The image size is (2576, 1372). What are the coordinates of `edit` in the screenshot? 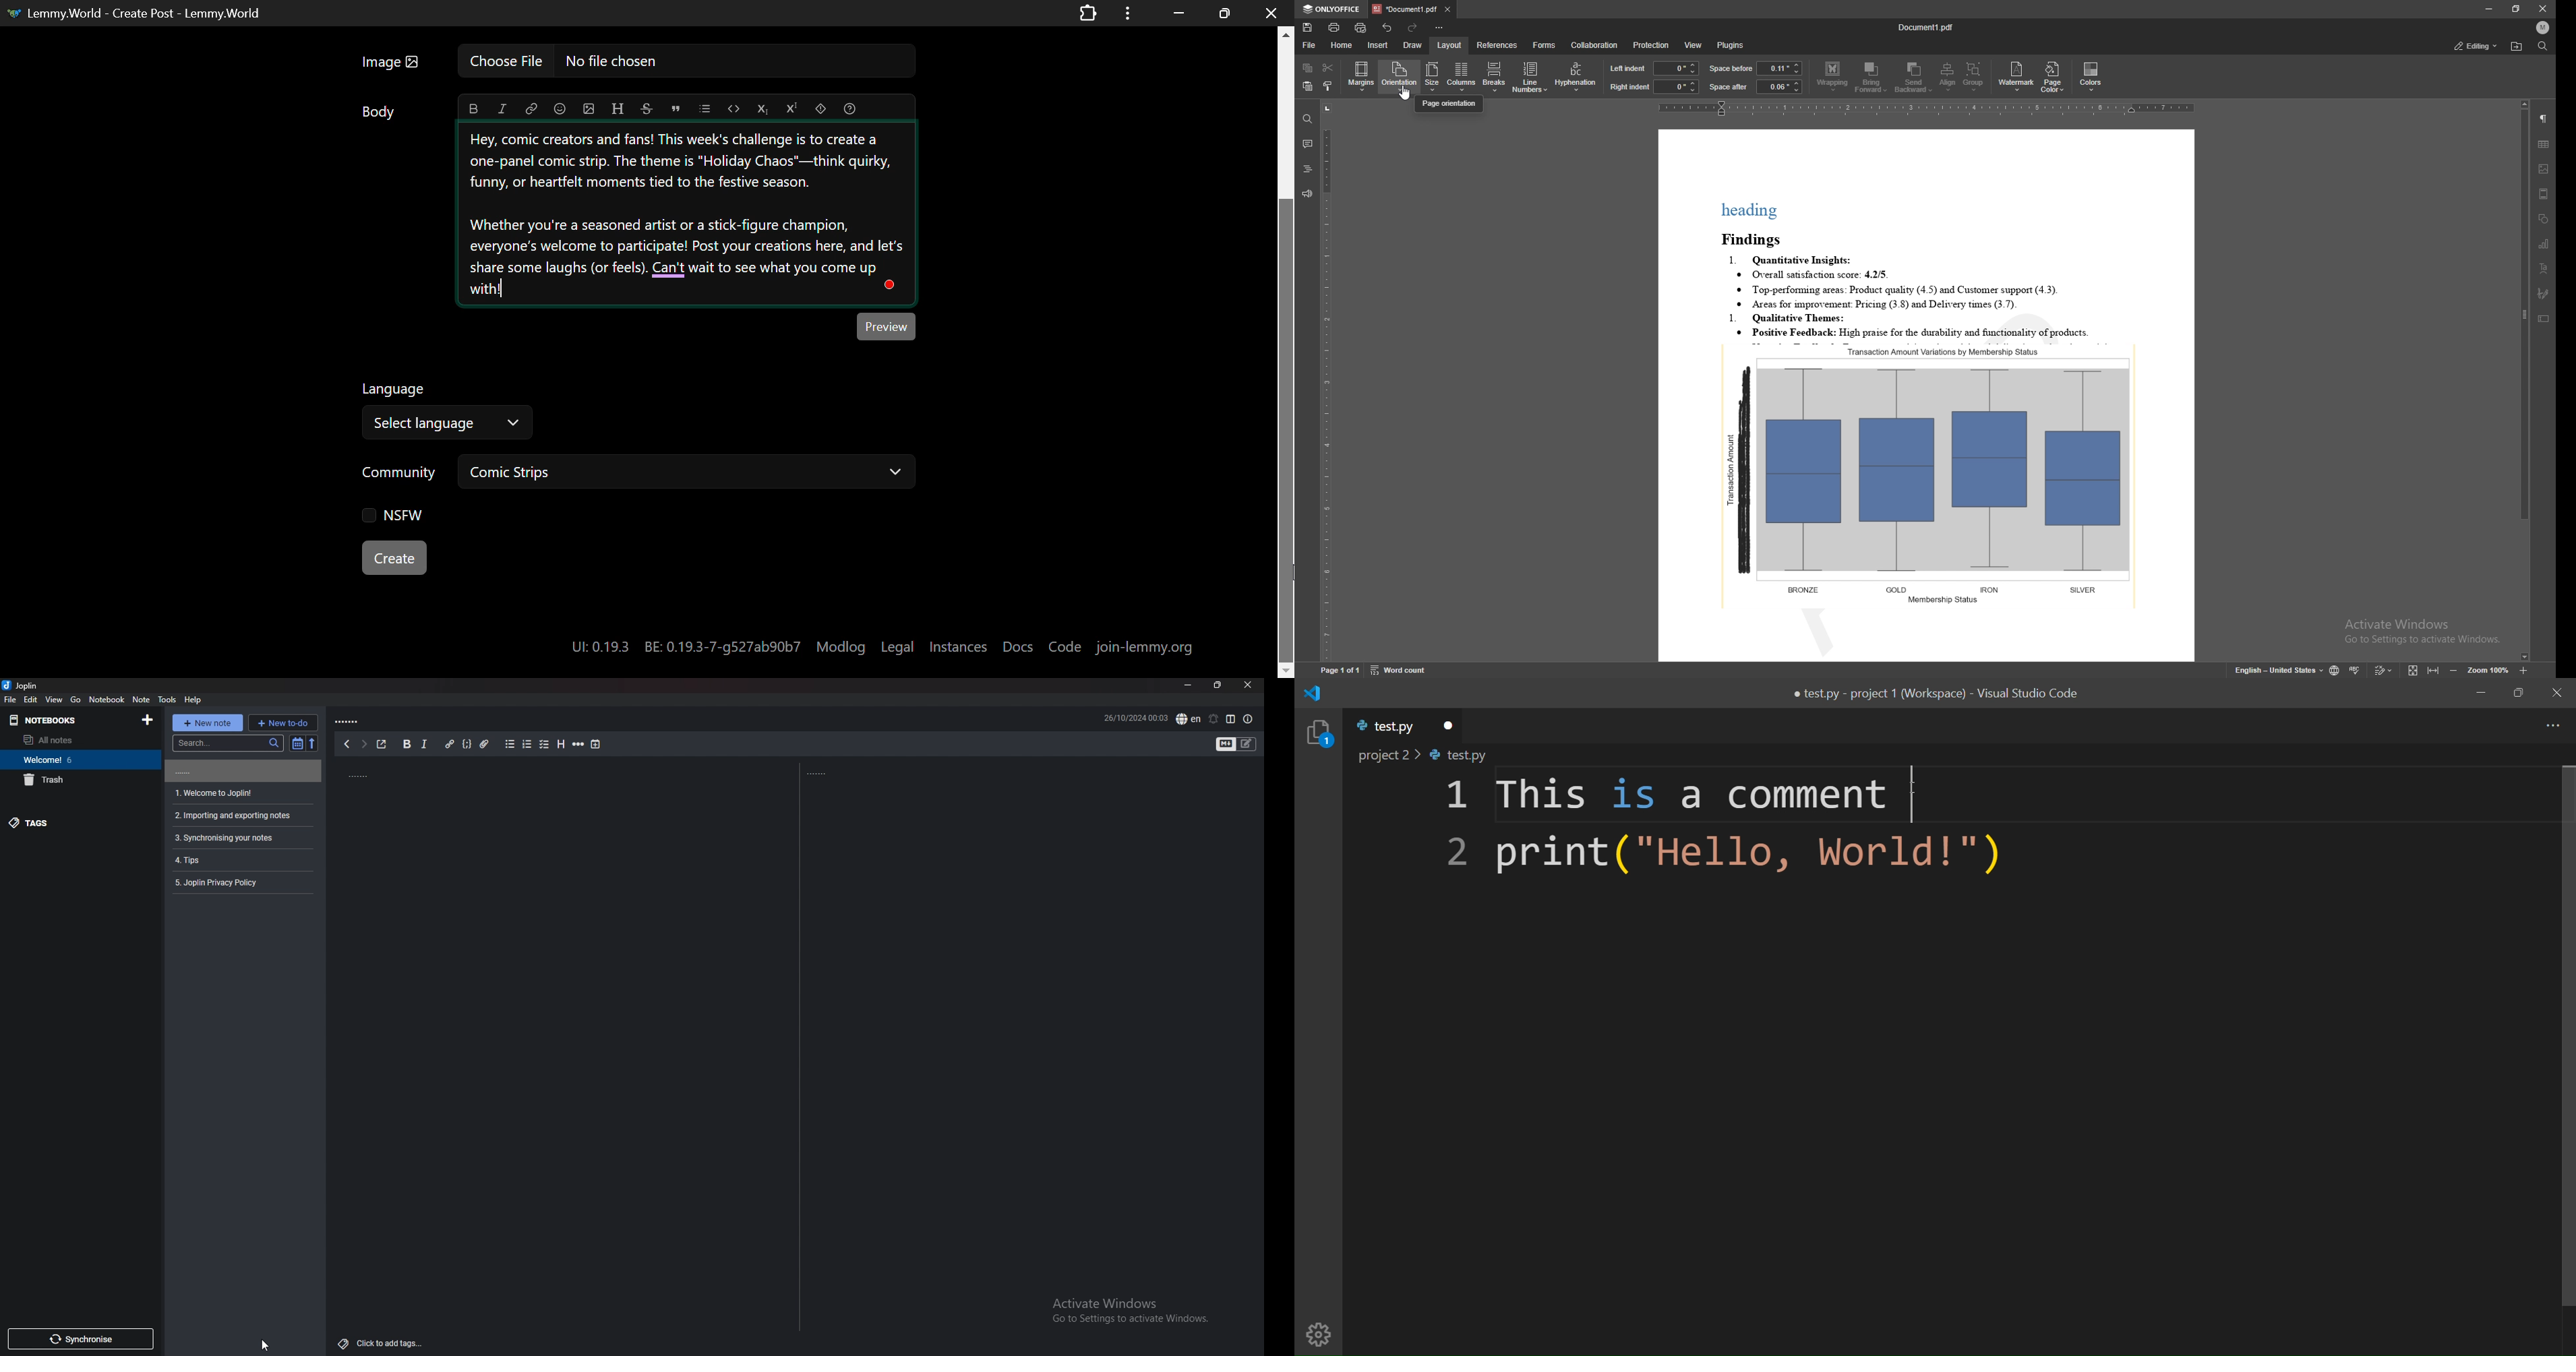 It's located at (31, 700).